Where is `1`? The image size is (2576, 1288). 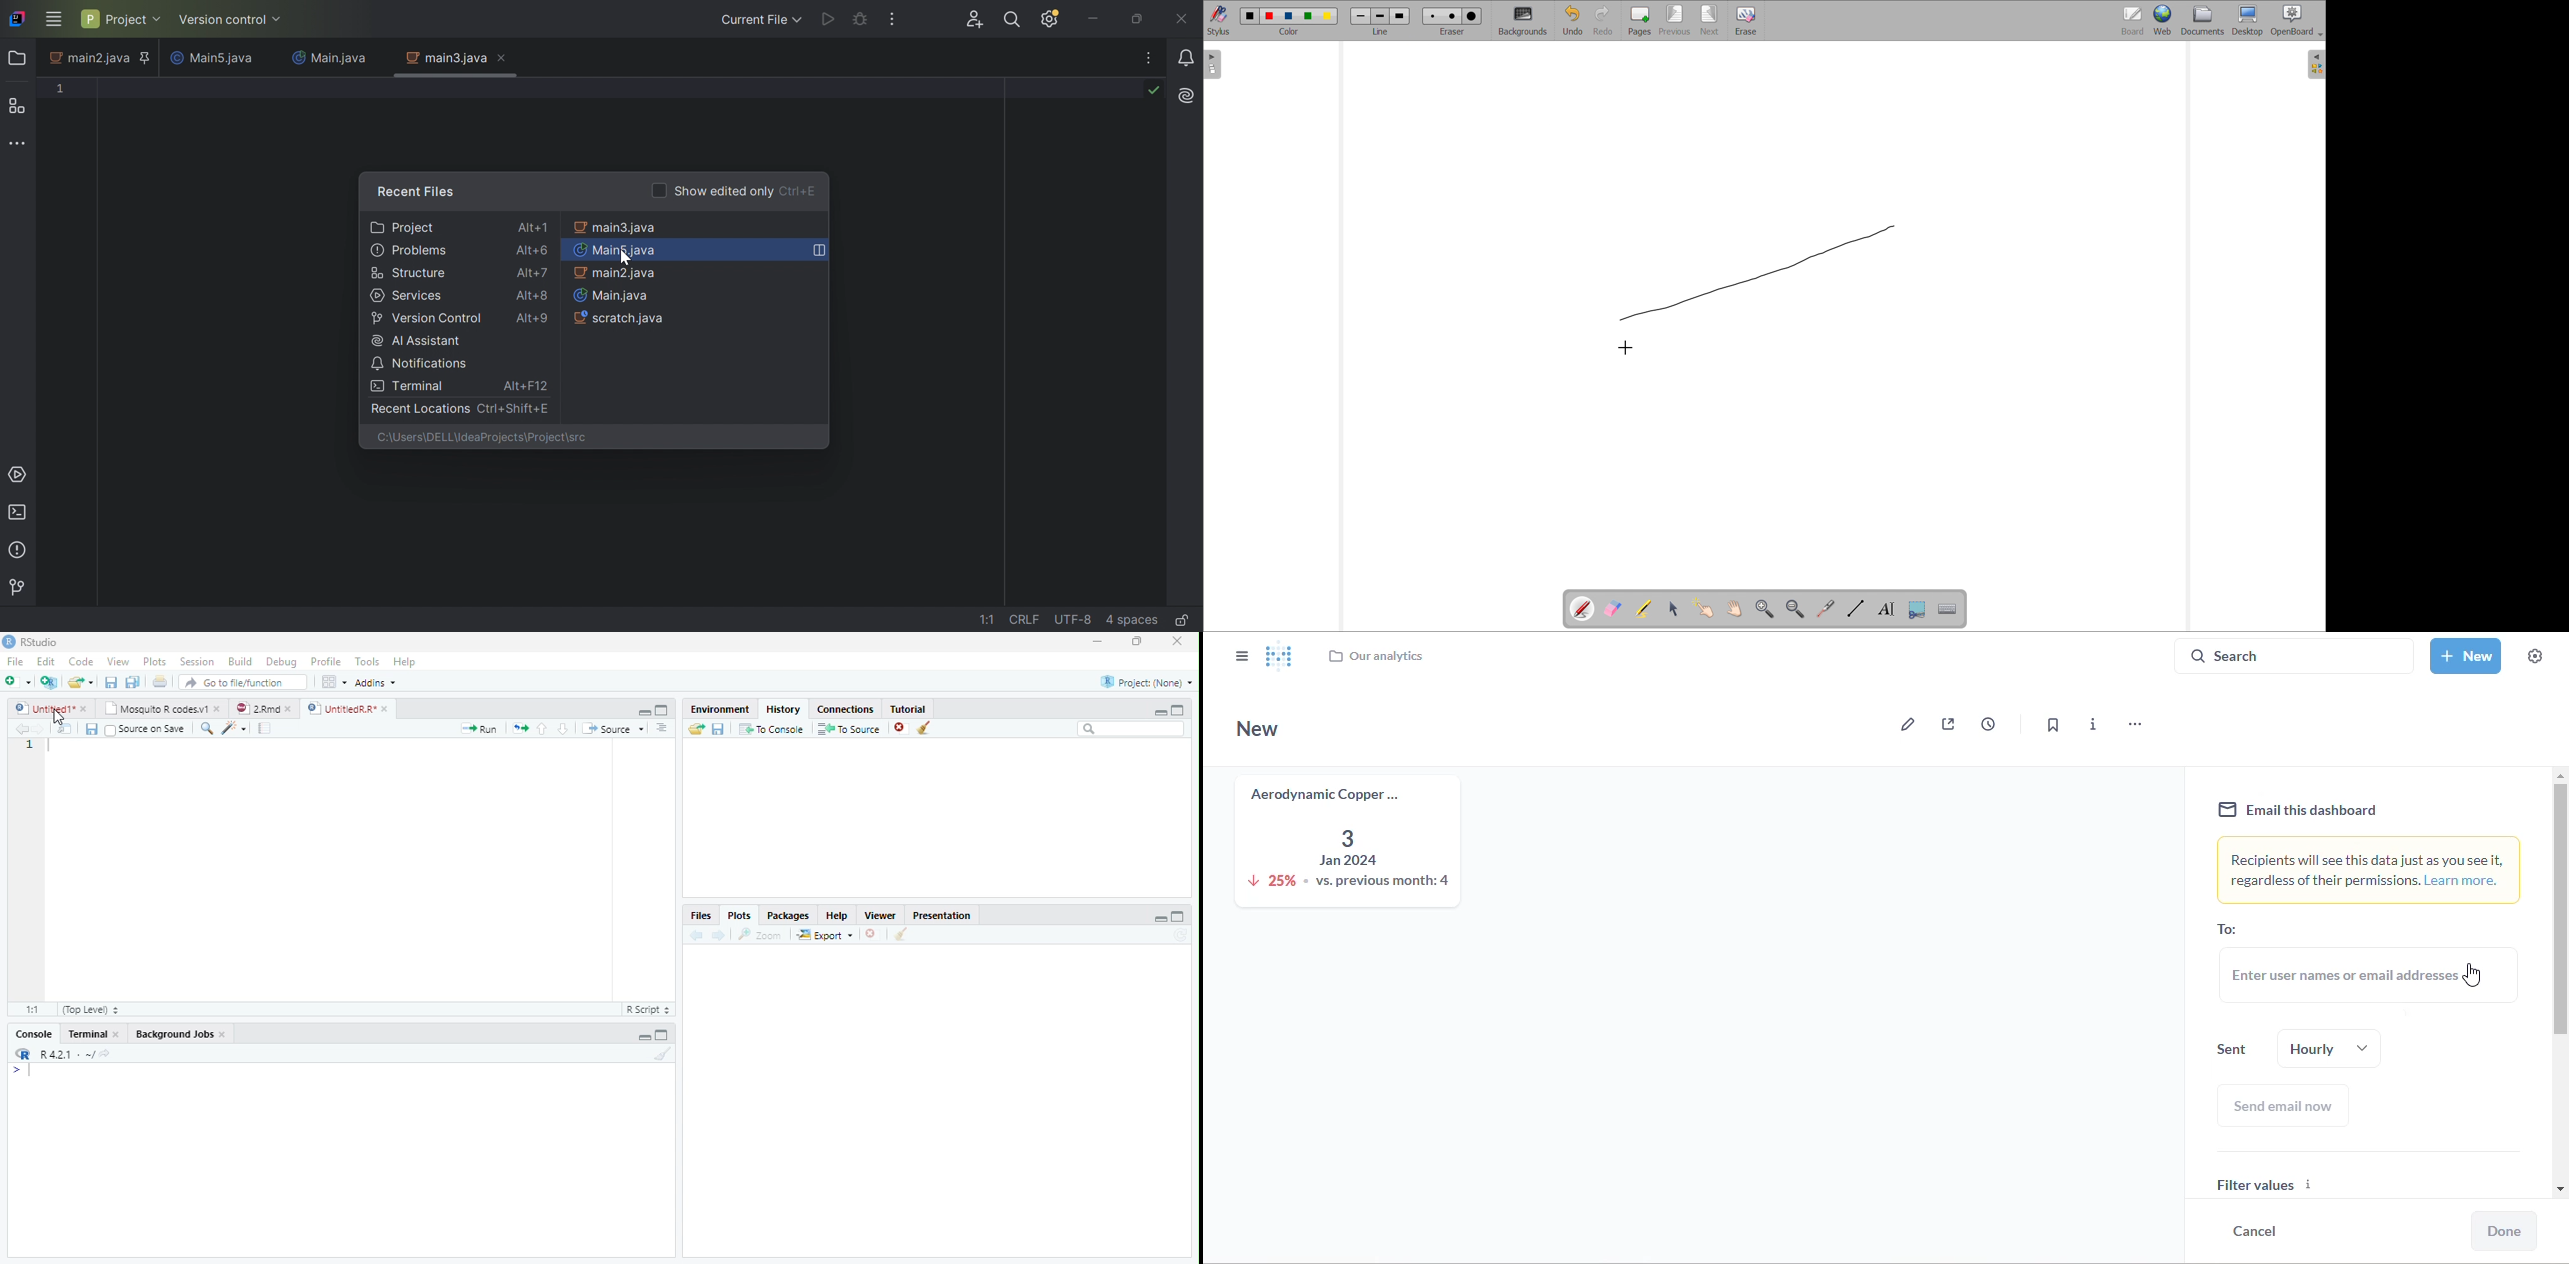
1 is located at coordinates (29, 746).